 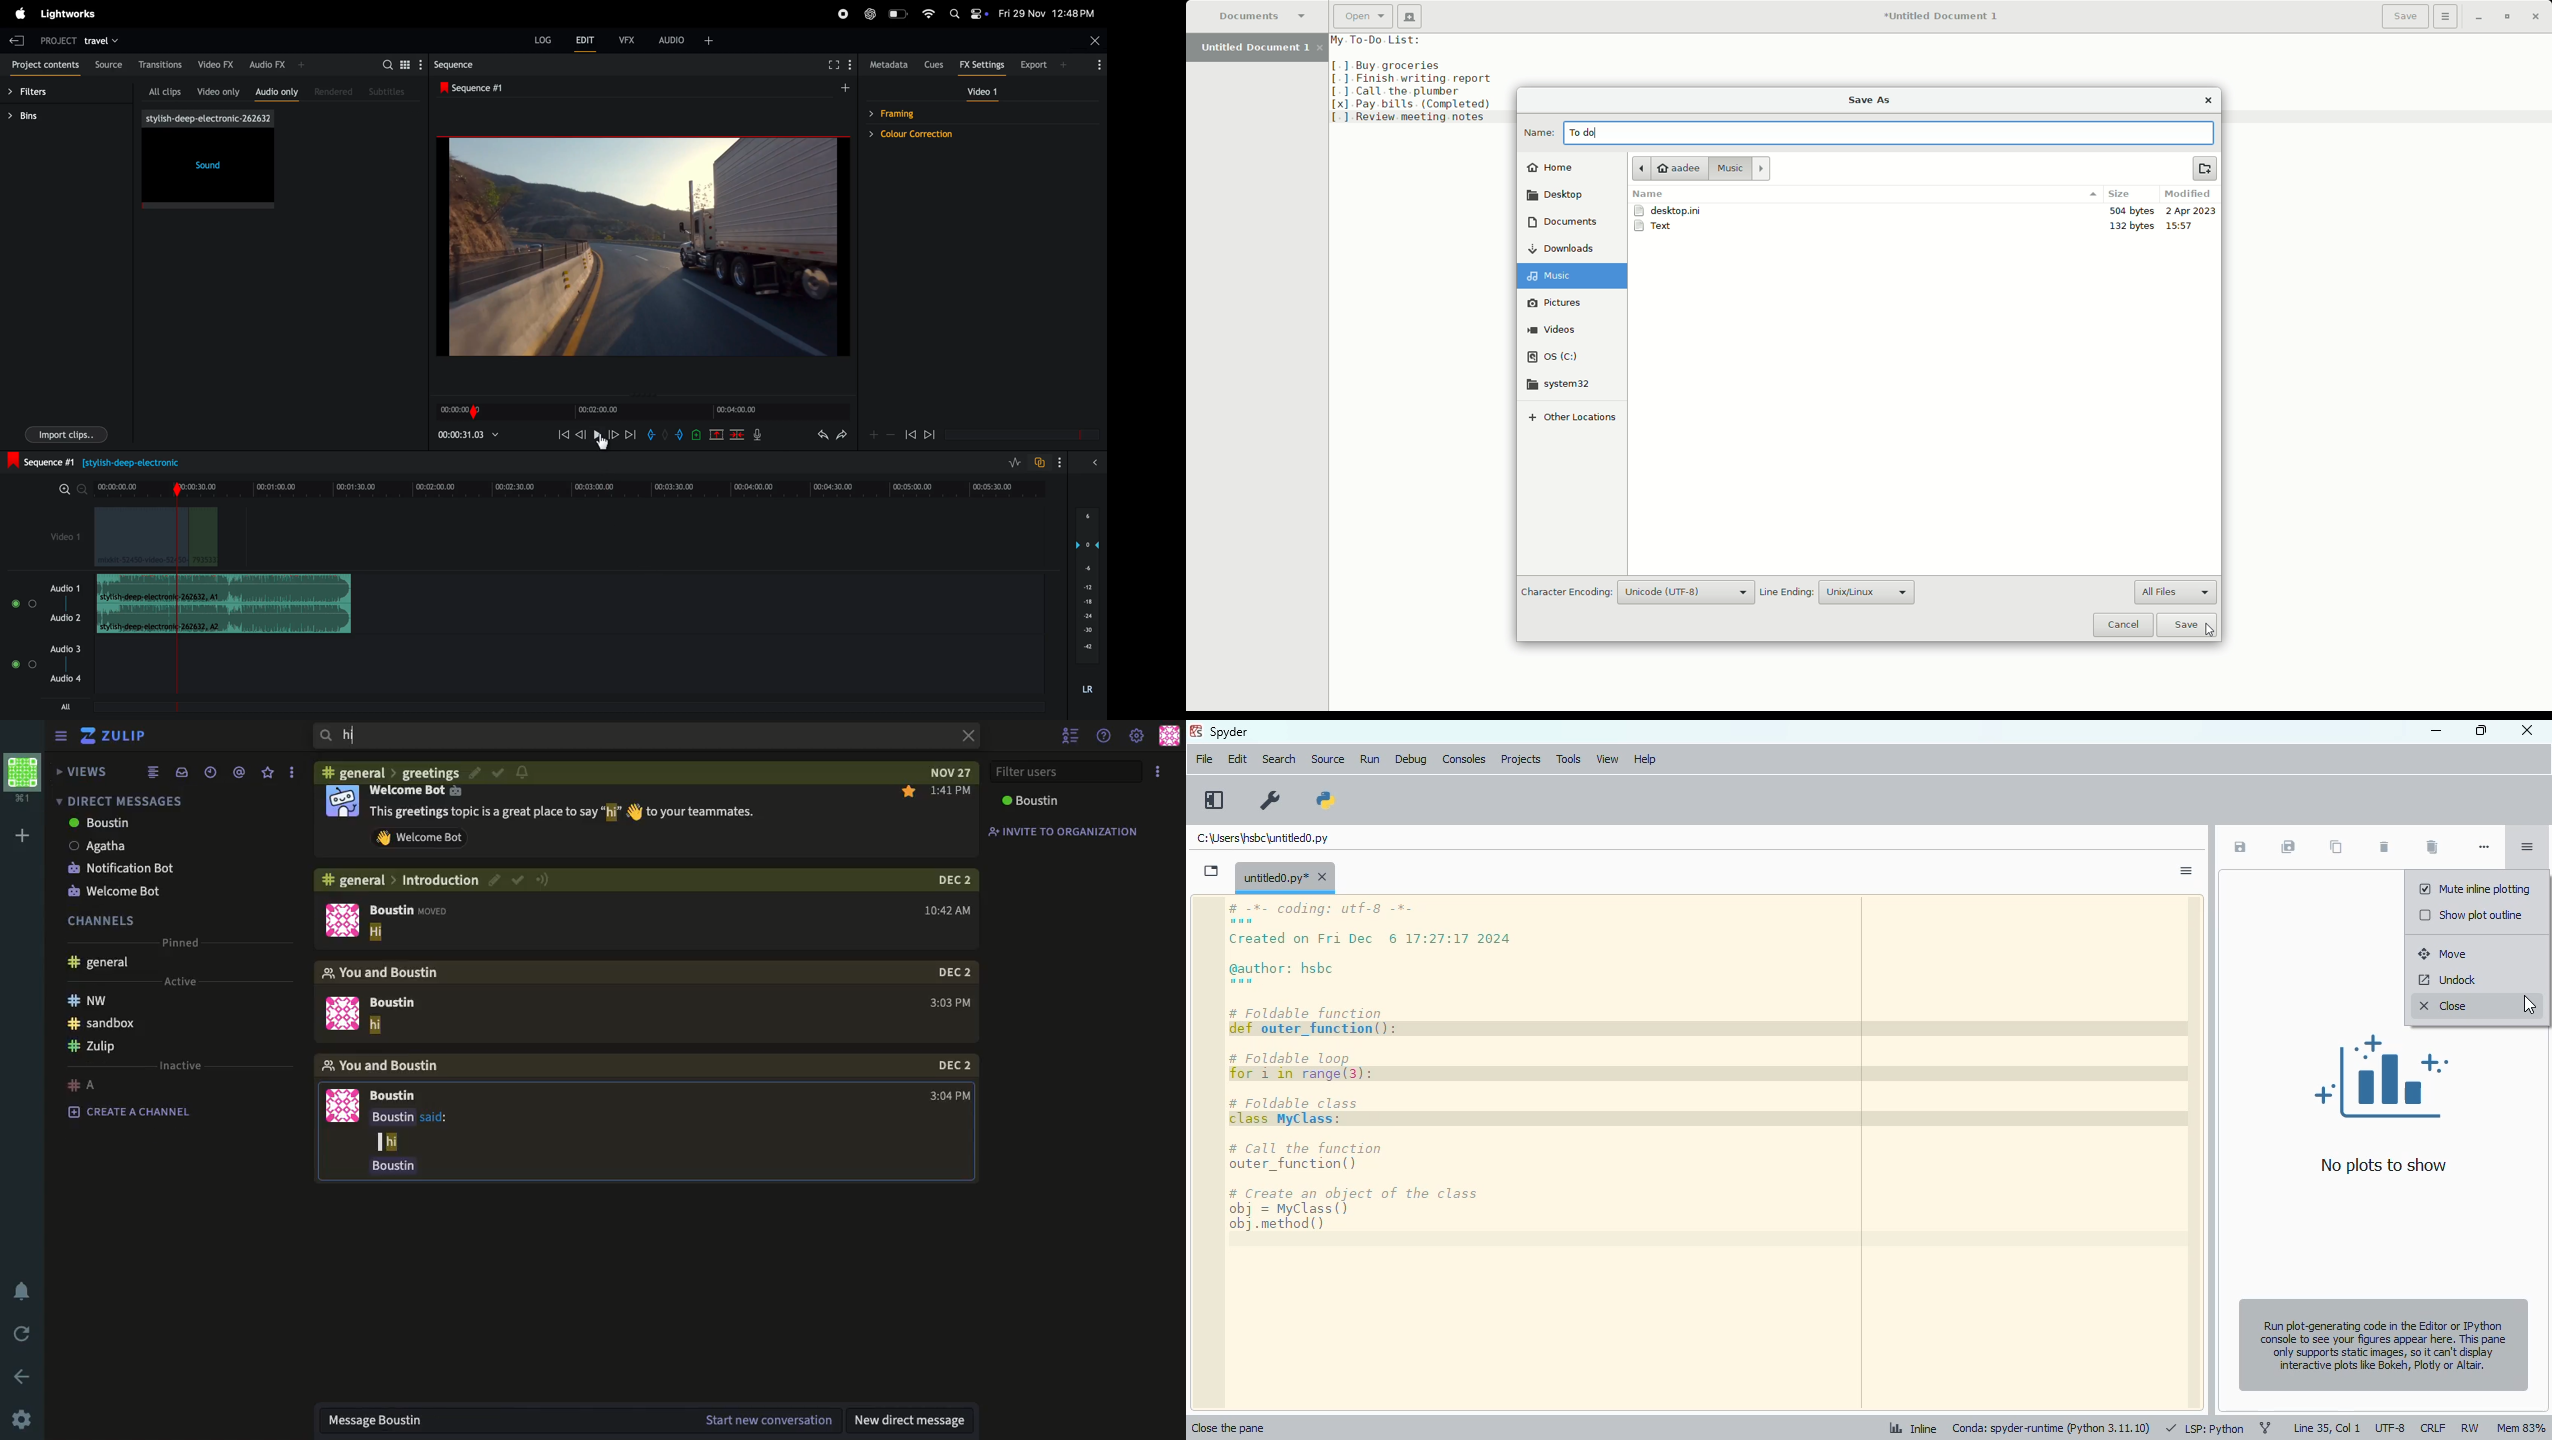 What do you see at coordinates (367, 738) in the screenshot?
I see `search for hi` at bounding box center [367, 738].